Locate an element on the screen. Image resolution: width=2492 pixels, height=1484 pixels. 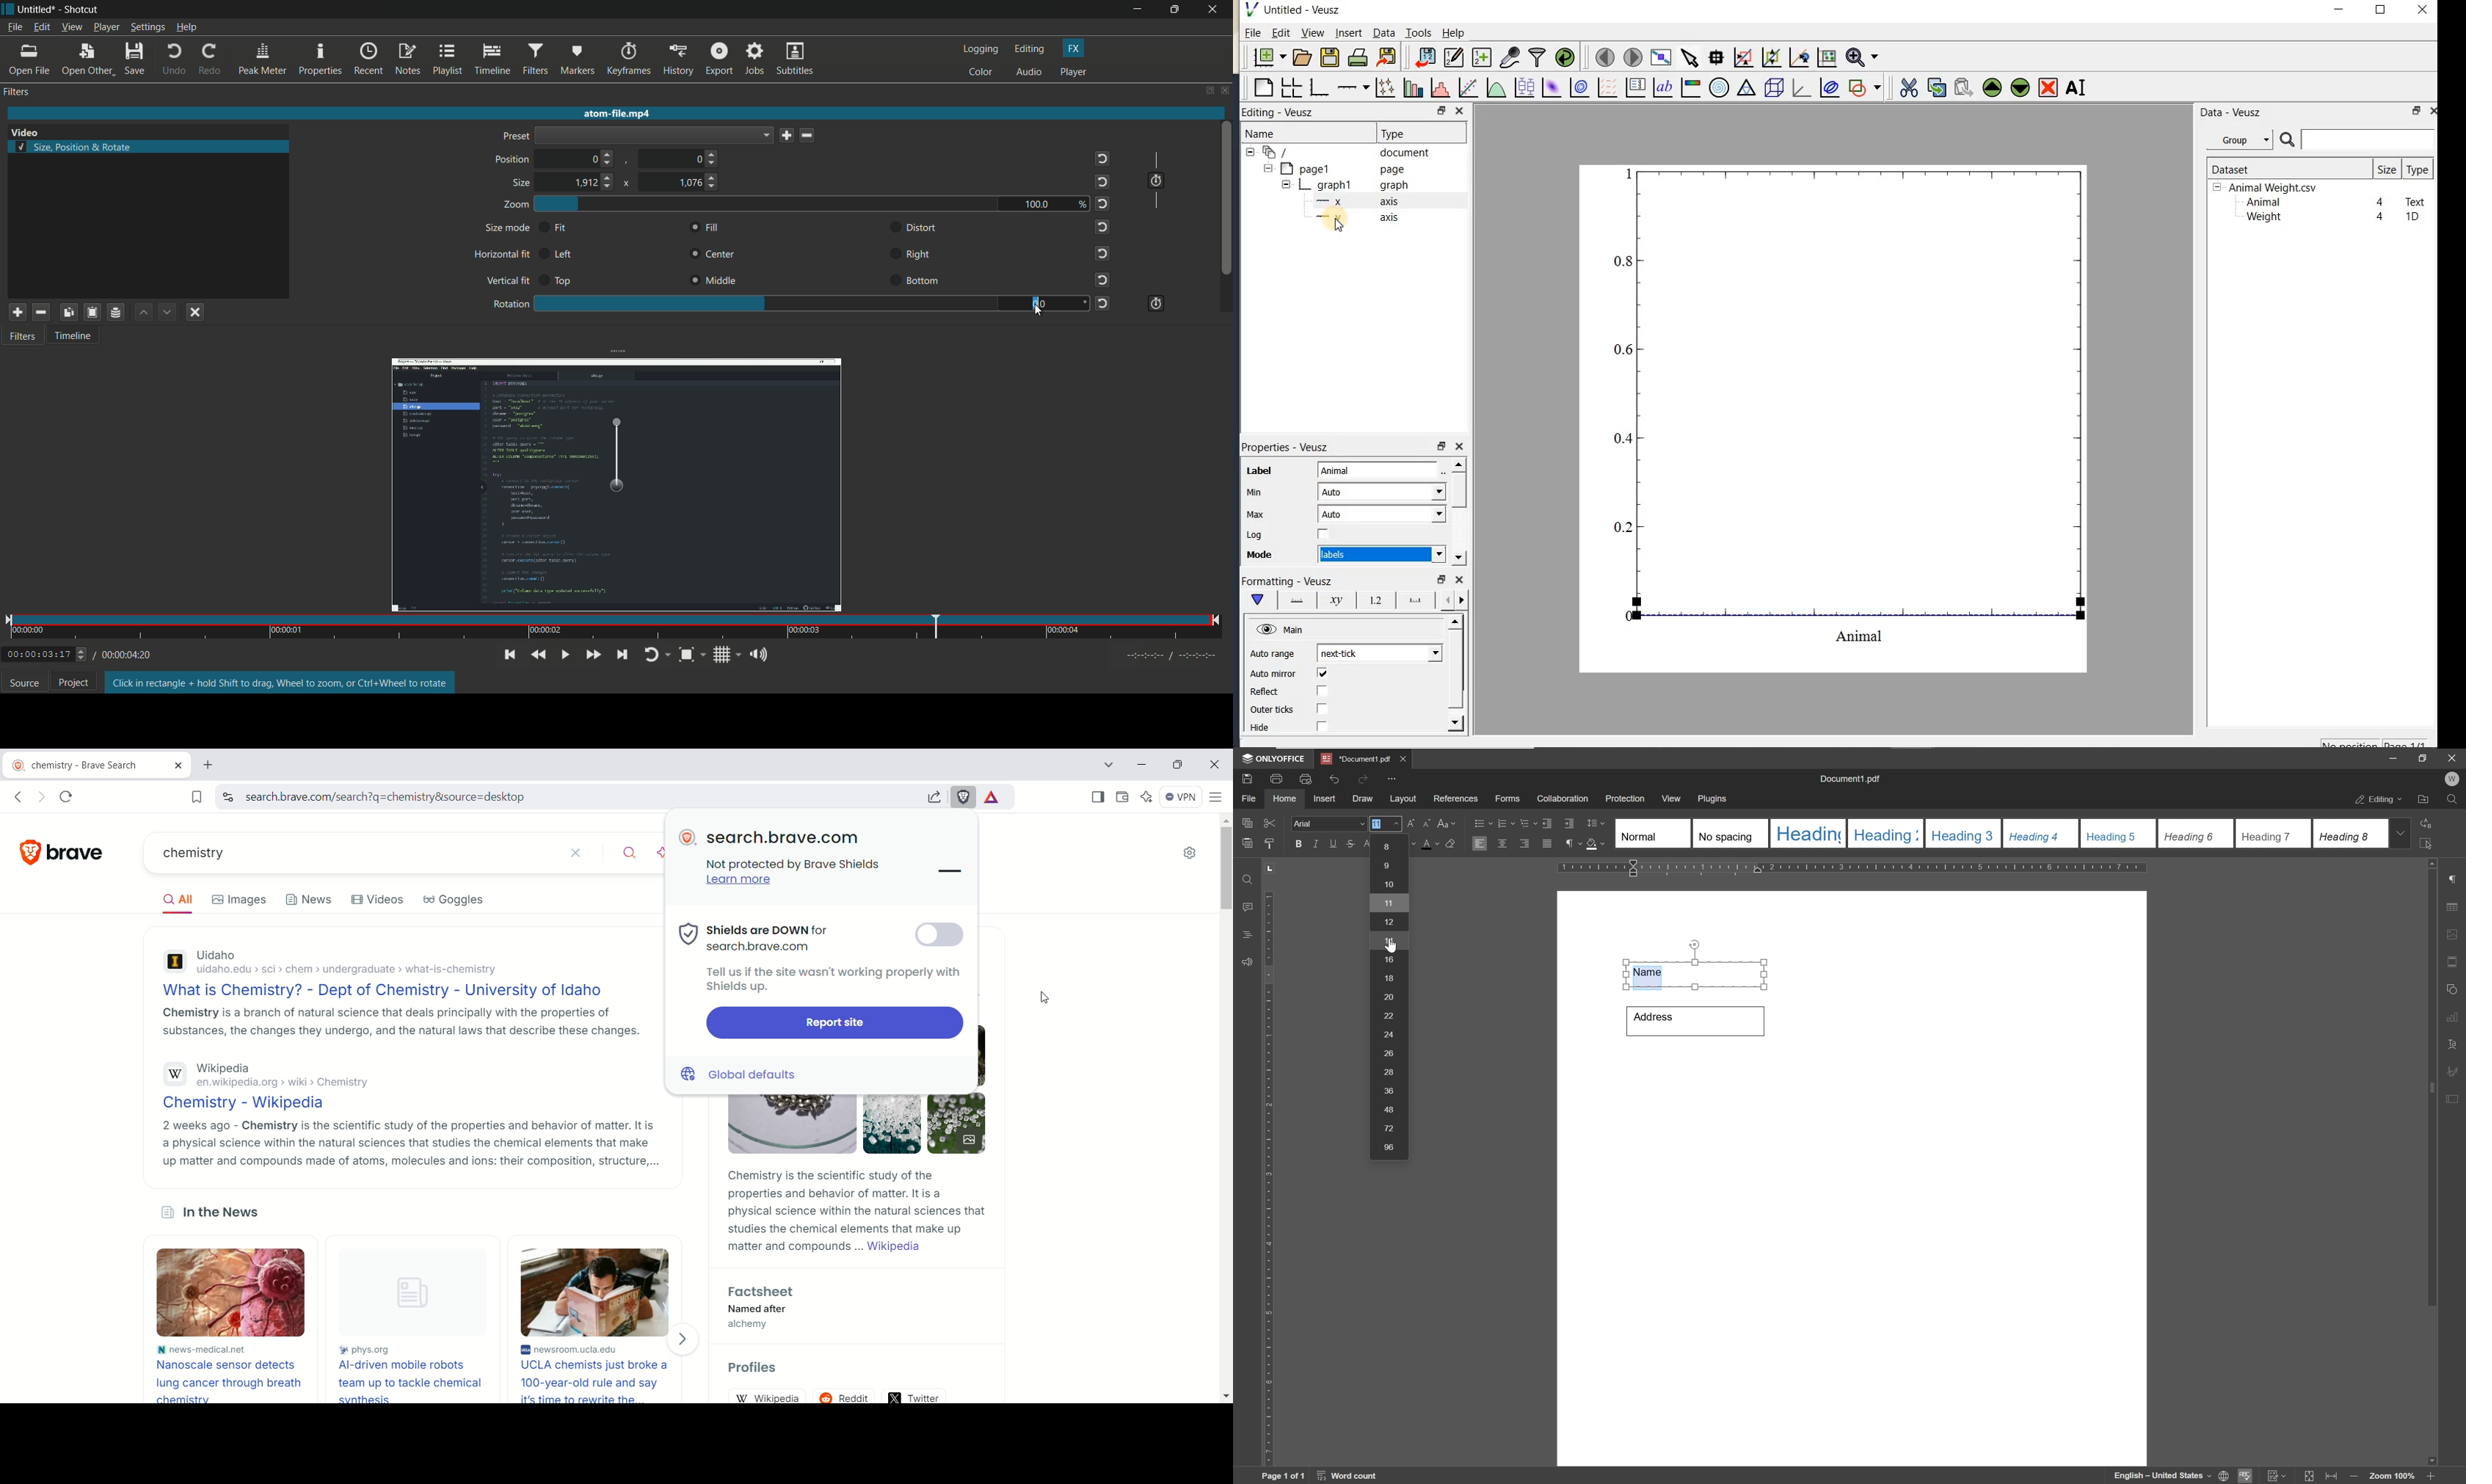
player menu is located at coordinates (106, 28).